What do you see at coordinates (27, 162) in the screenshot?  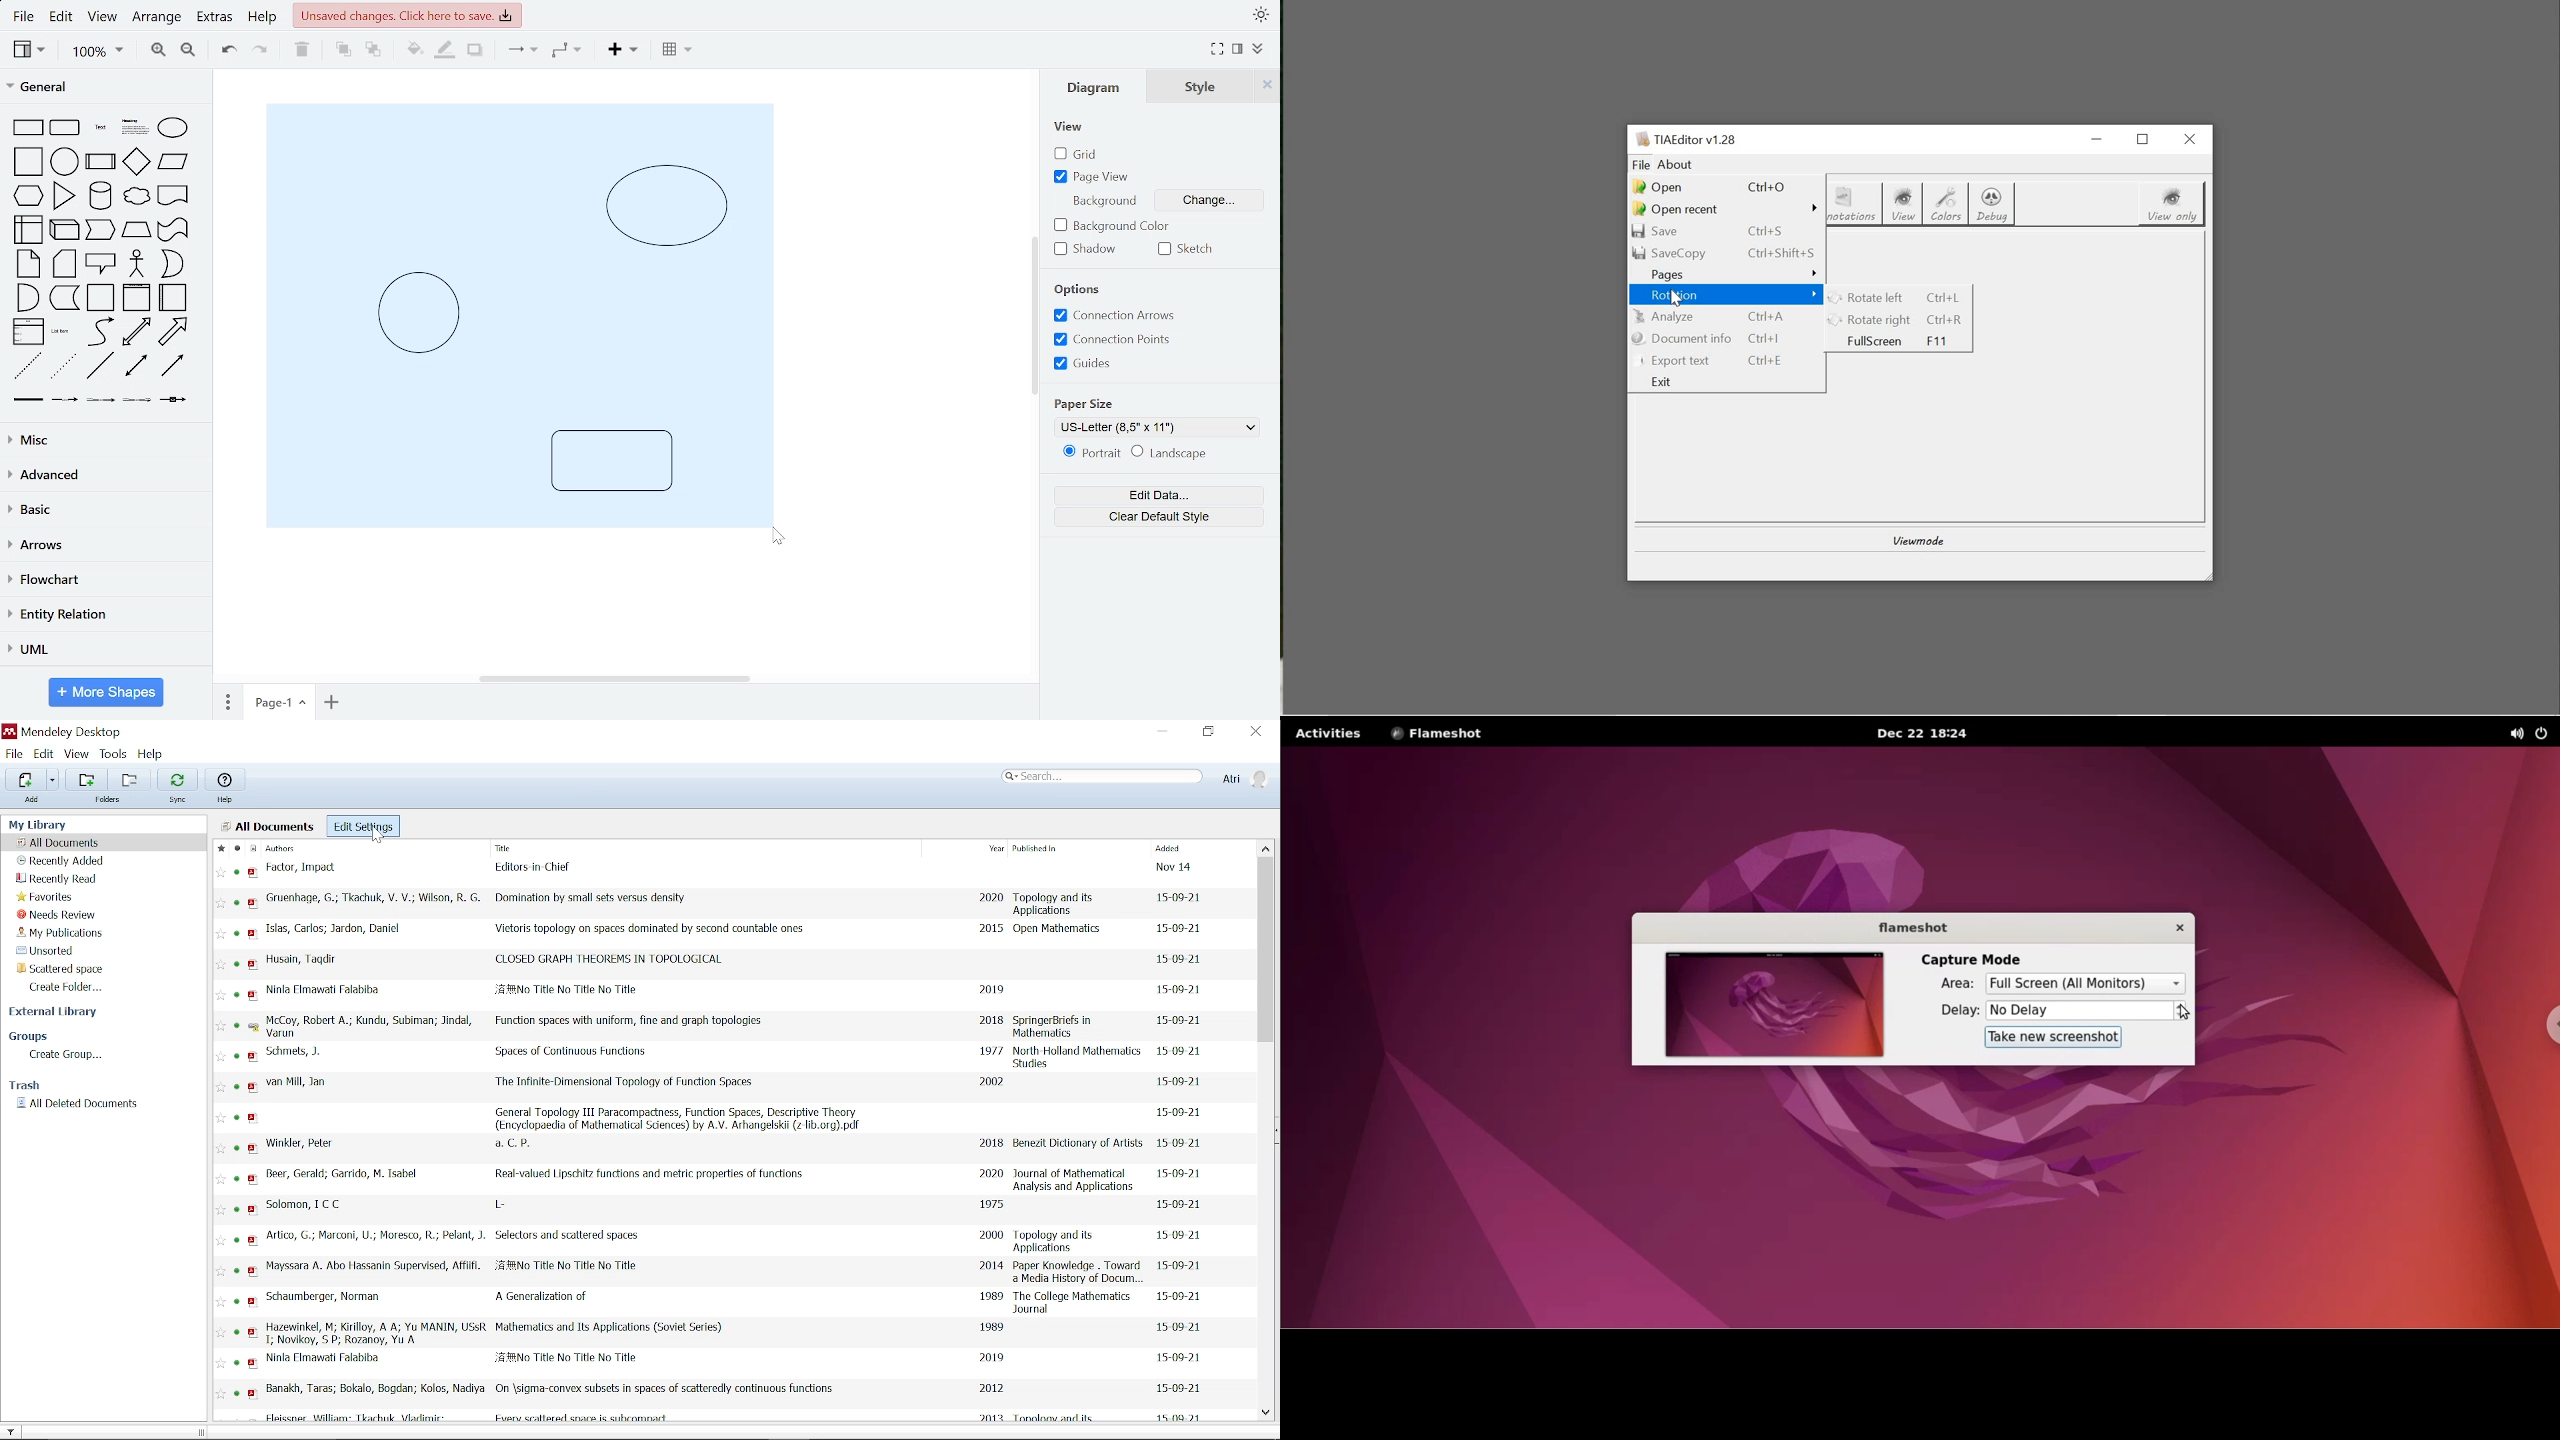 I see `square` at bounding box center [27, 162].